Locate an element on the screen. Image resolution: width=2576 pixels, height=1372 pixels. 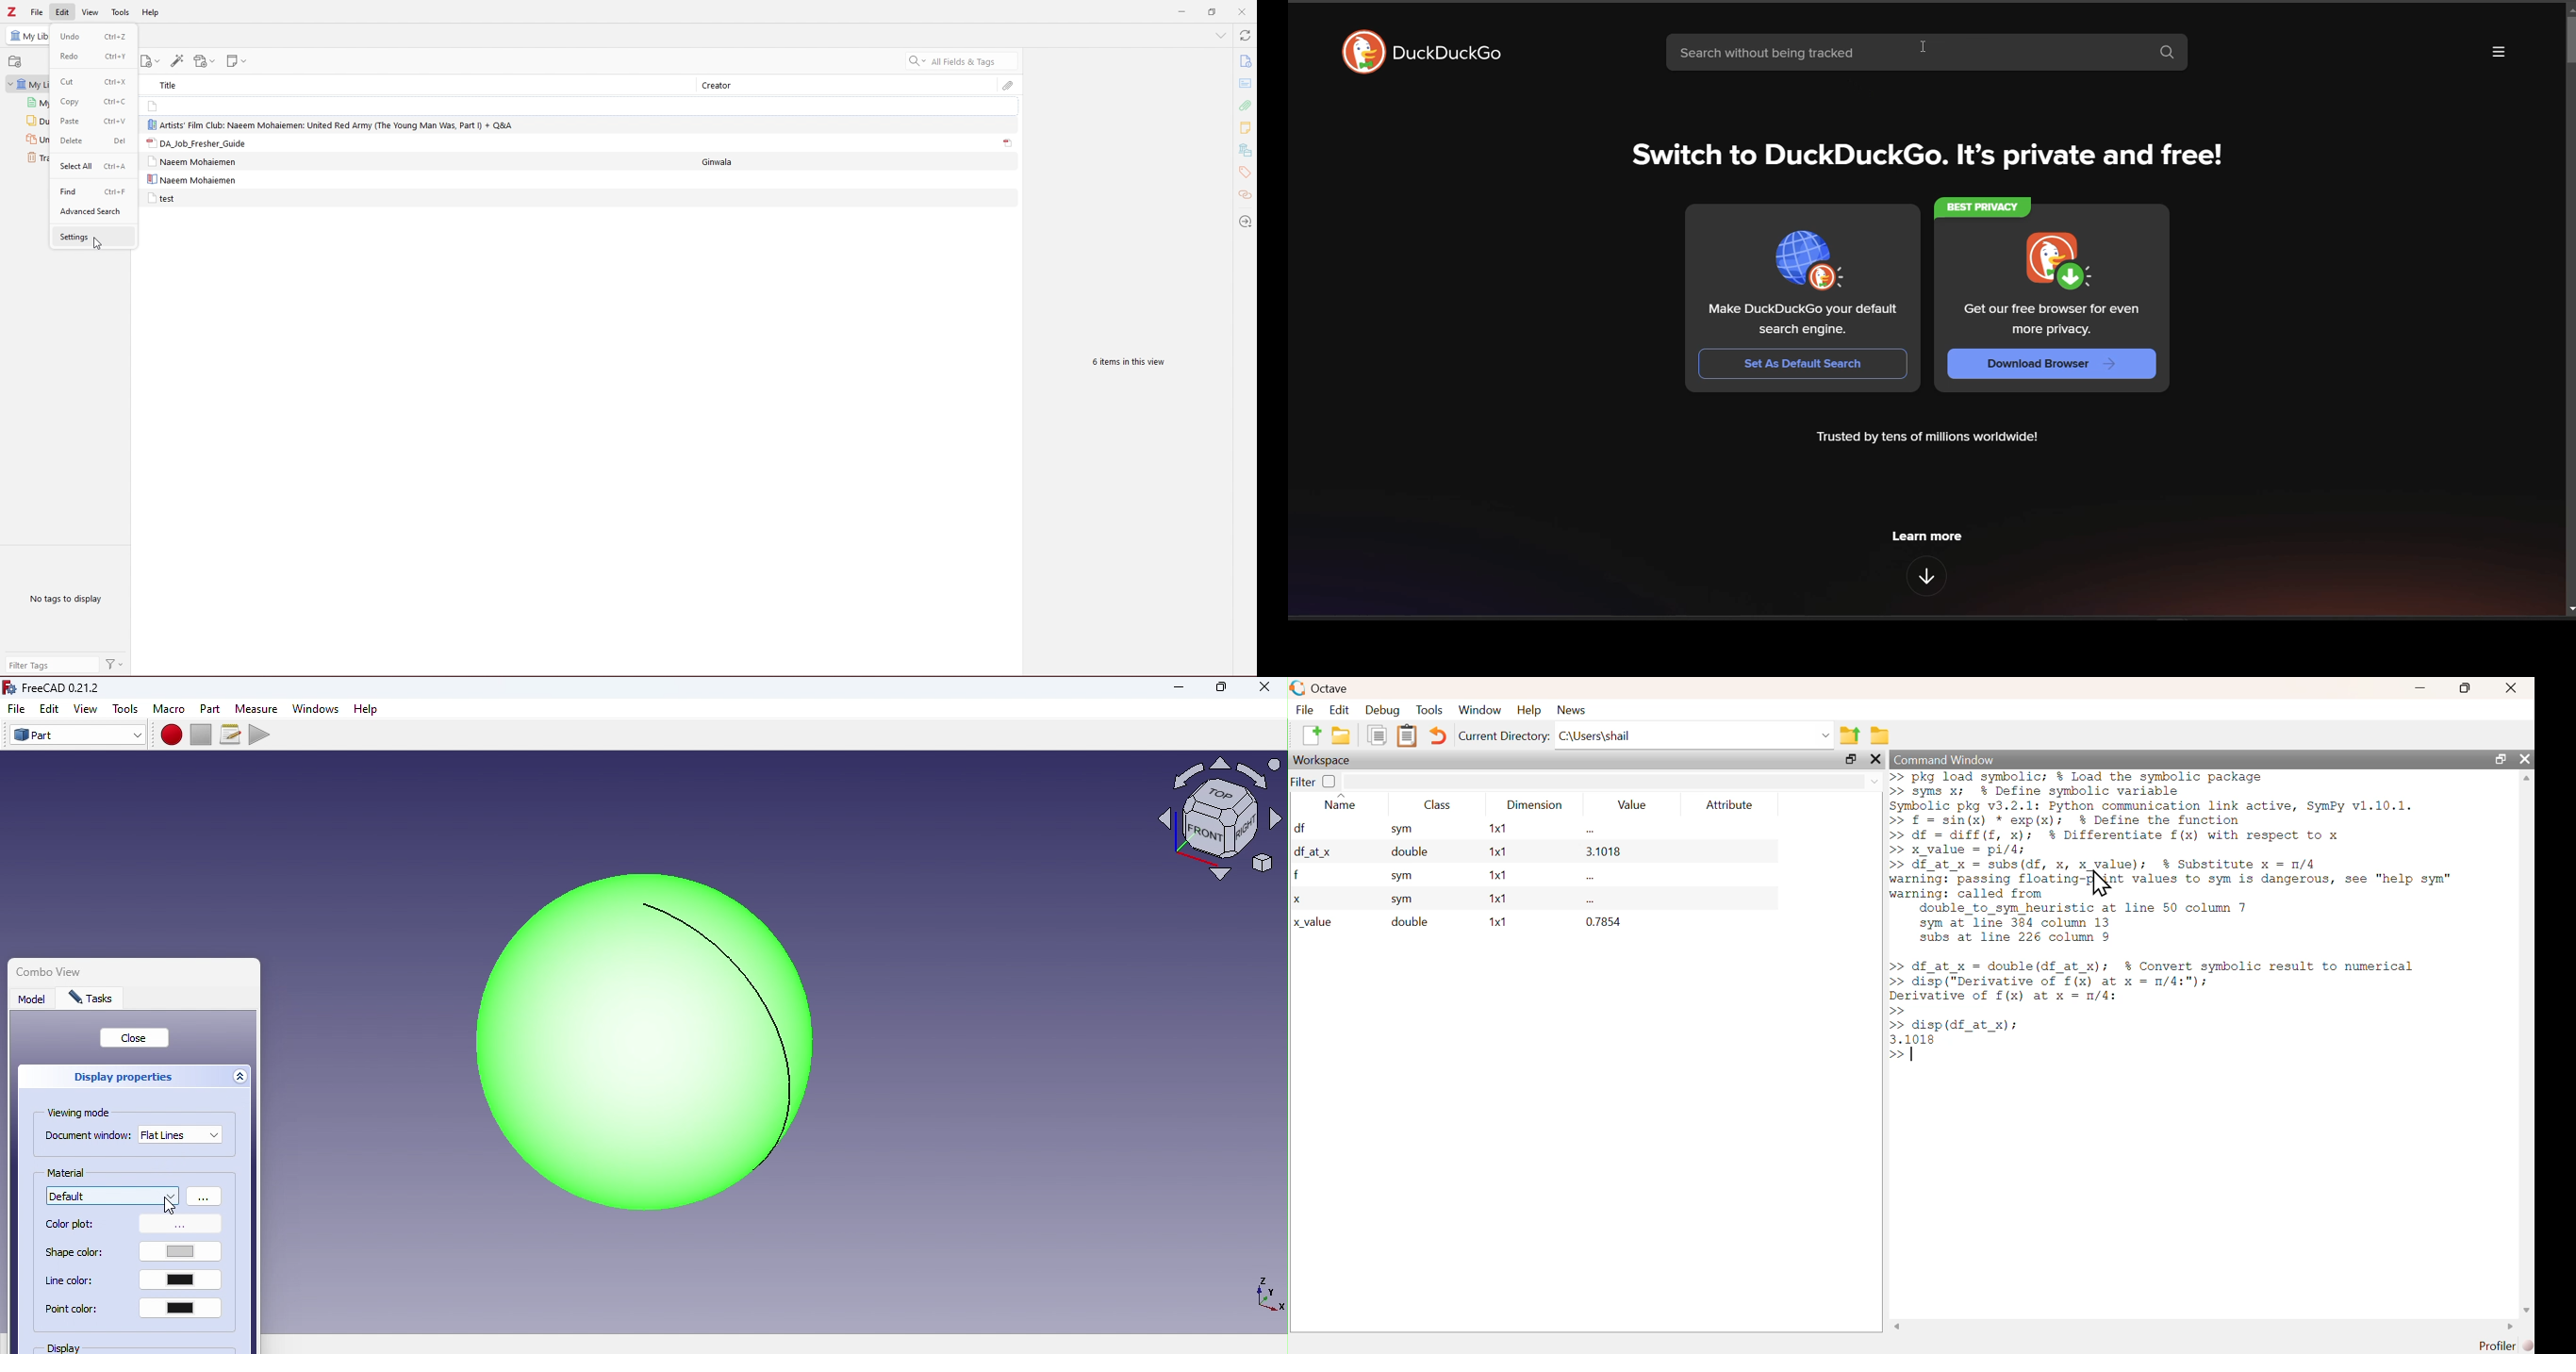
note is located at coordinates (189, 105).